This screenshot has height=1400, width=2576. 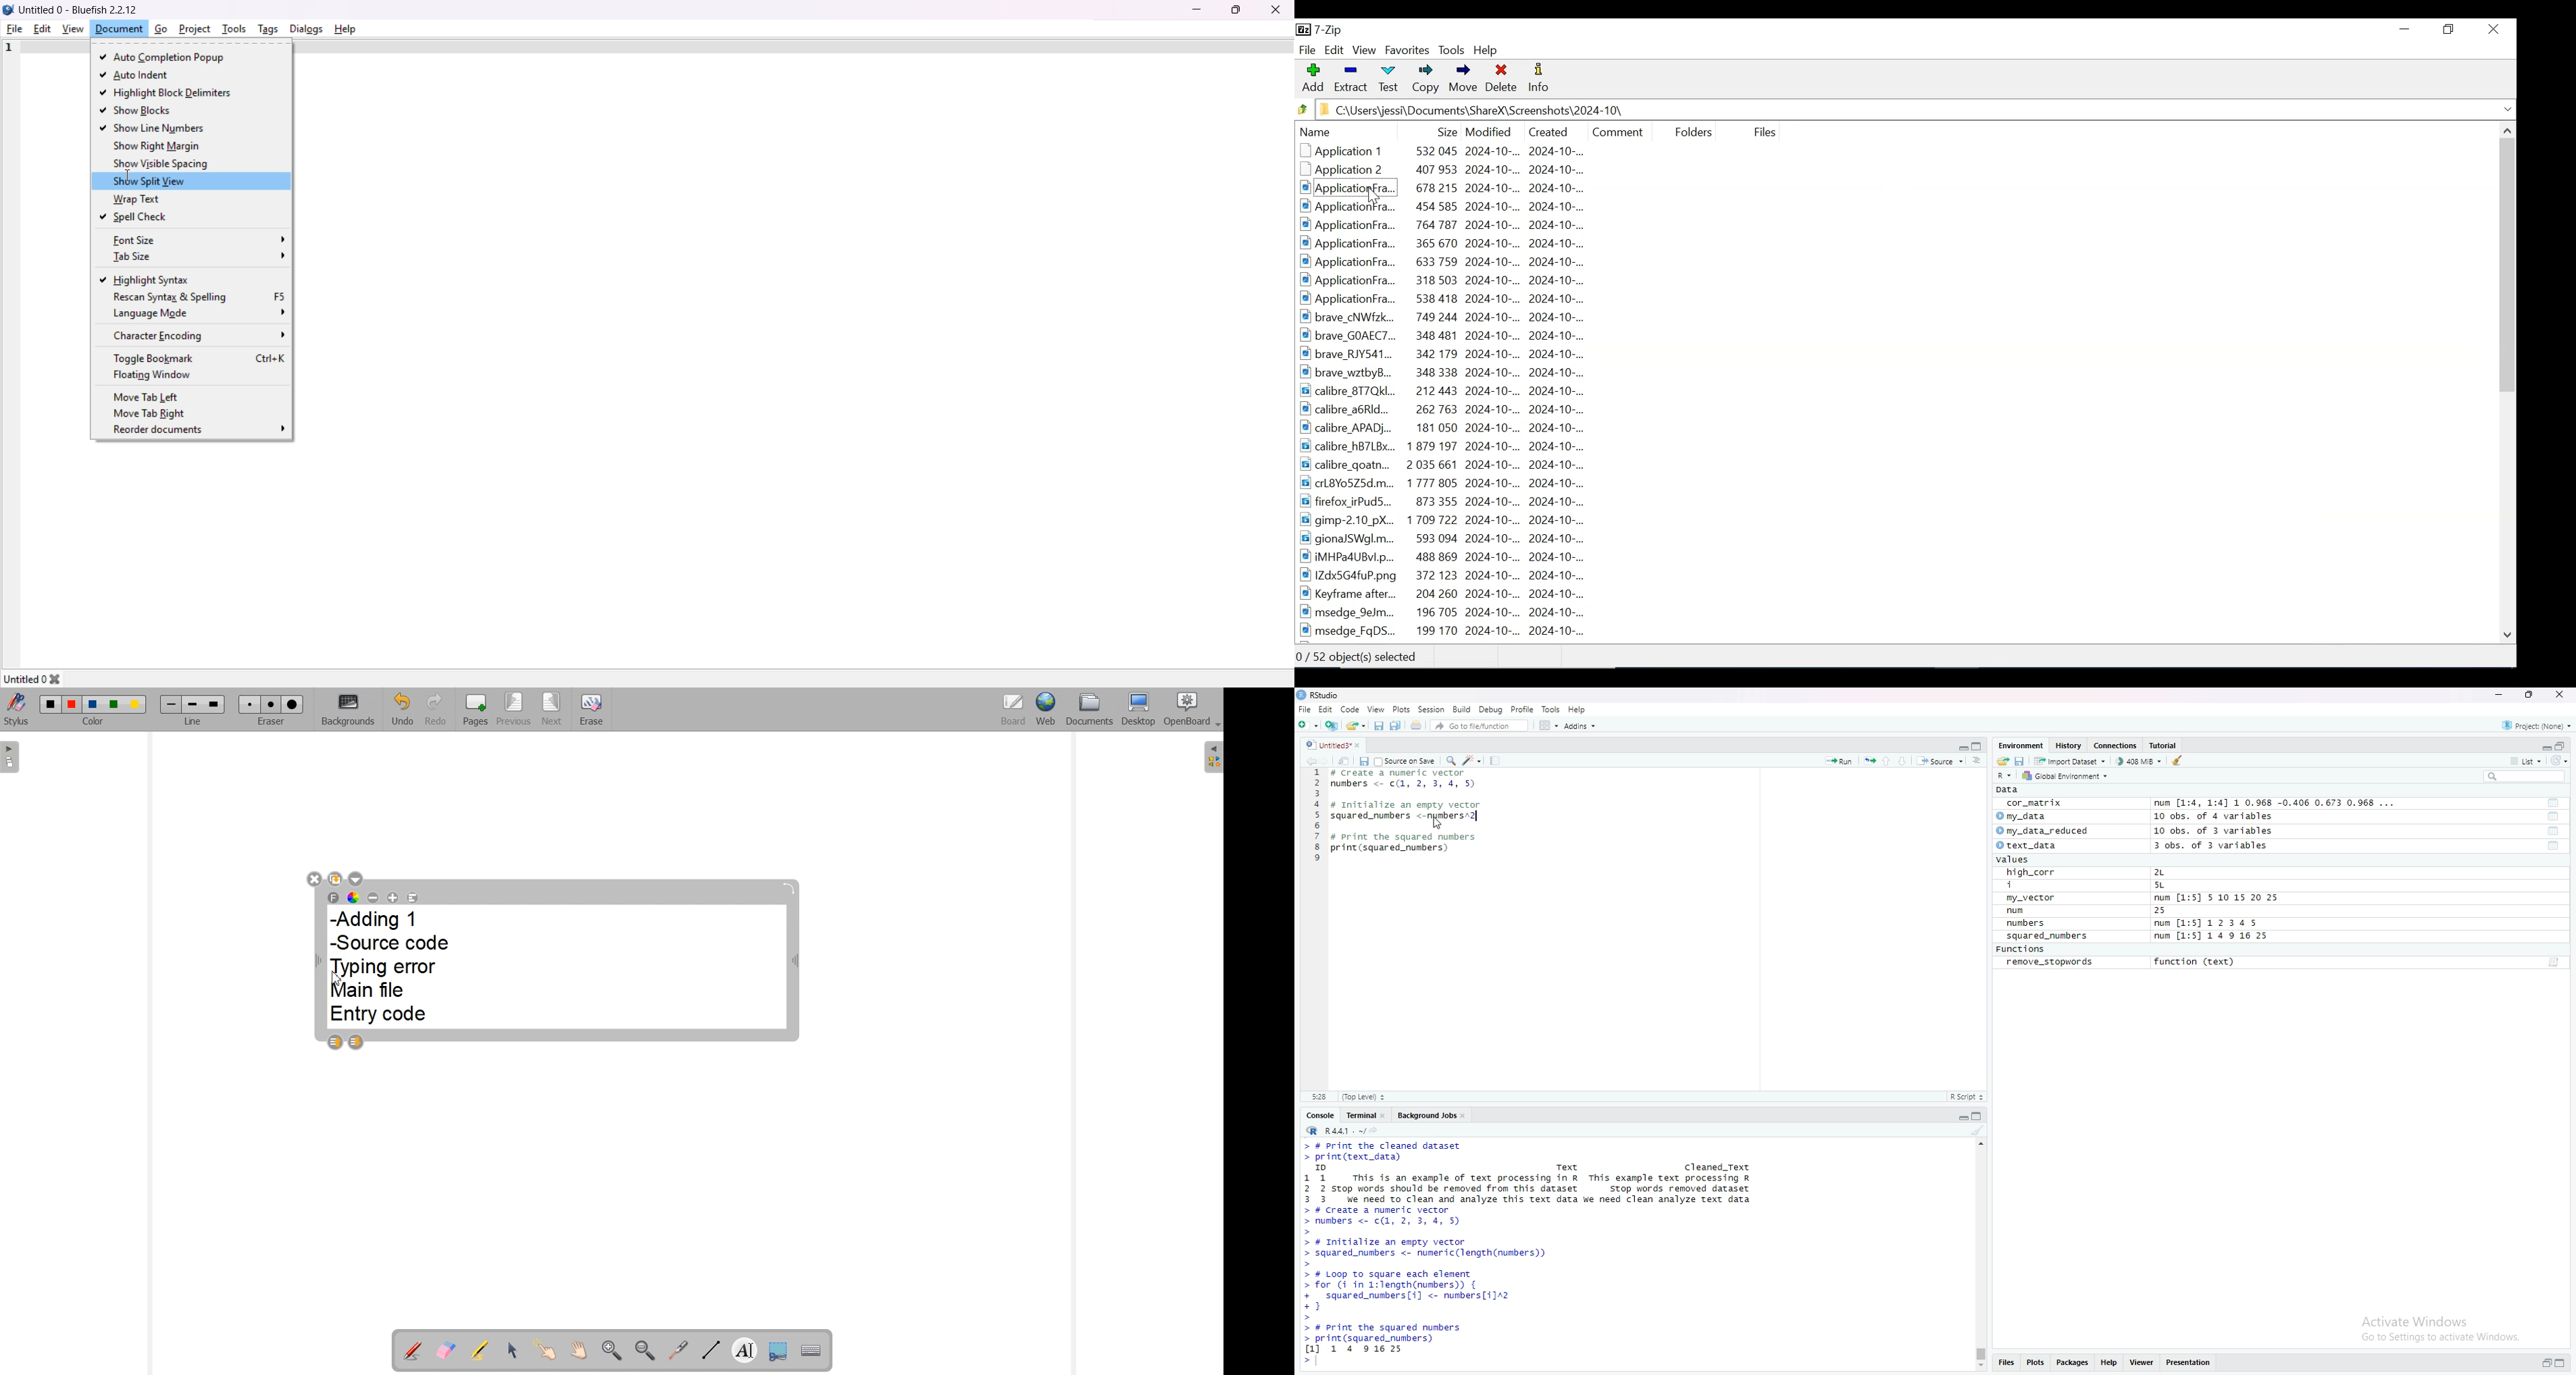 What do you see at coordinates (579, 1351) in the screenshot?
I see `Scroll page` at bounding box center [579, 1351].